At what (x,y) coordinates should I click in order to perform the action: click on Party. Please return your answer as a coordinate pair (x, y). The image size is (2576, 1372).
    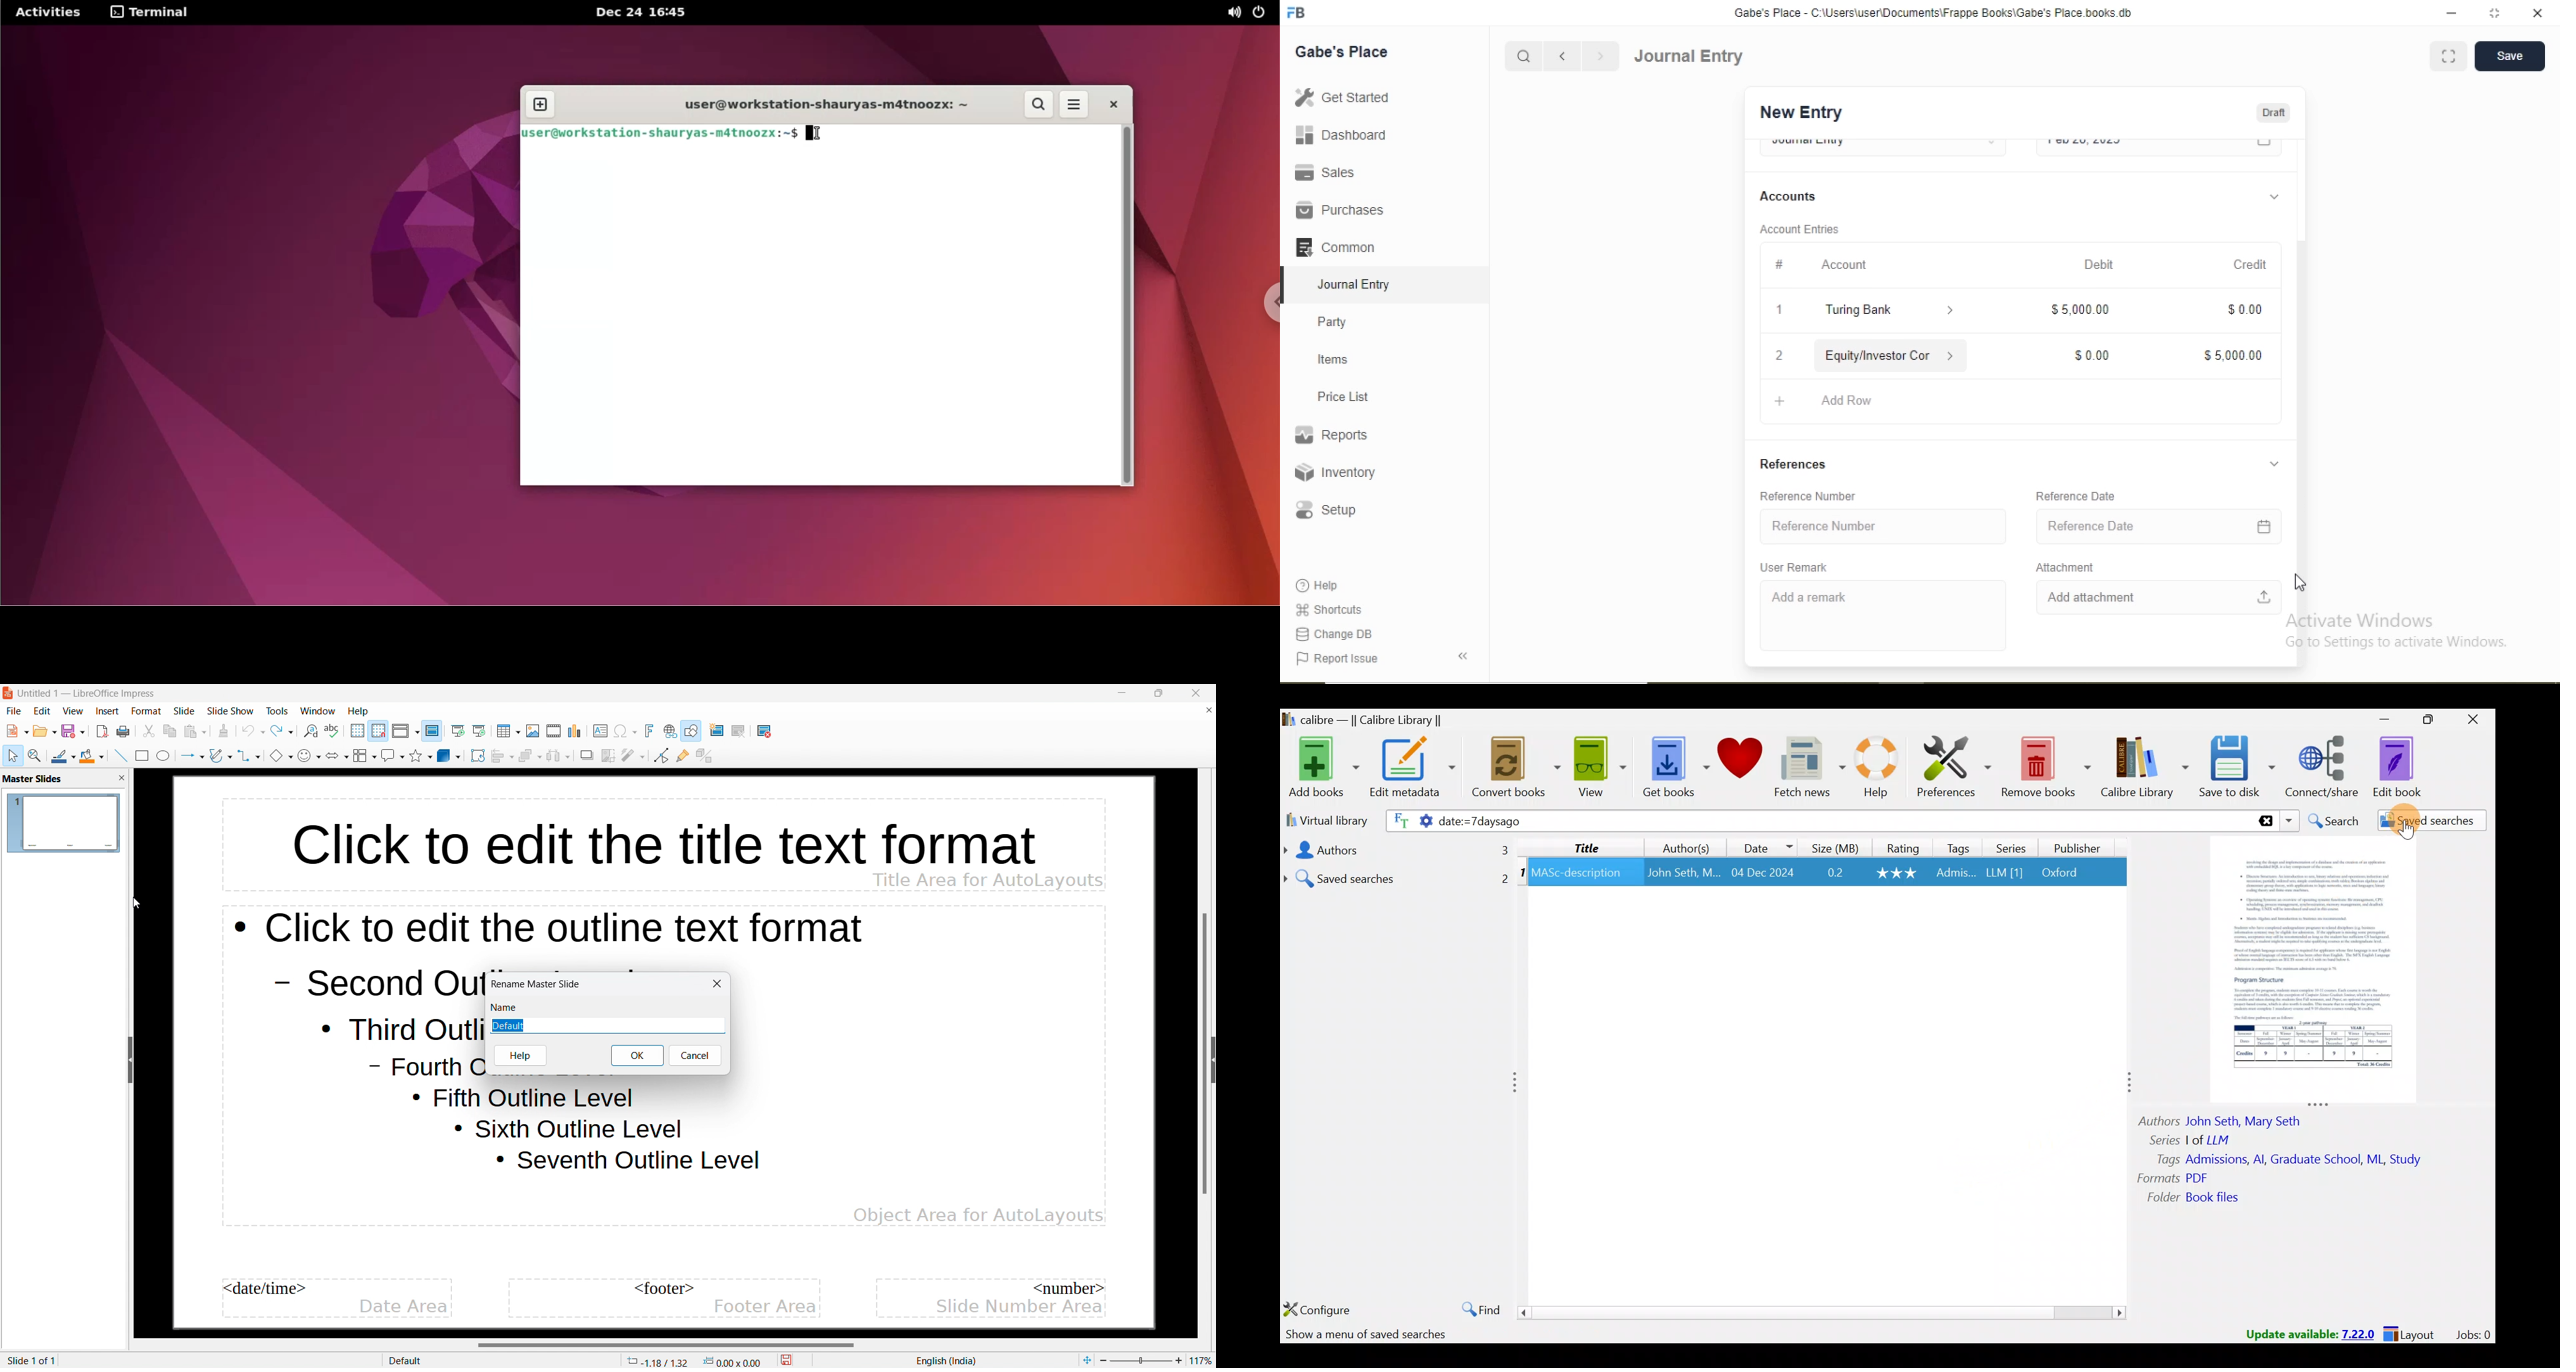
    Looking at the image, I should click on (1333, 324).